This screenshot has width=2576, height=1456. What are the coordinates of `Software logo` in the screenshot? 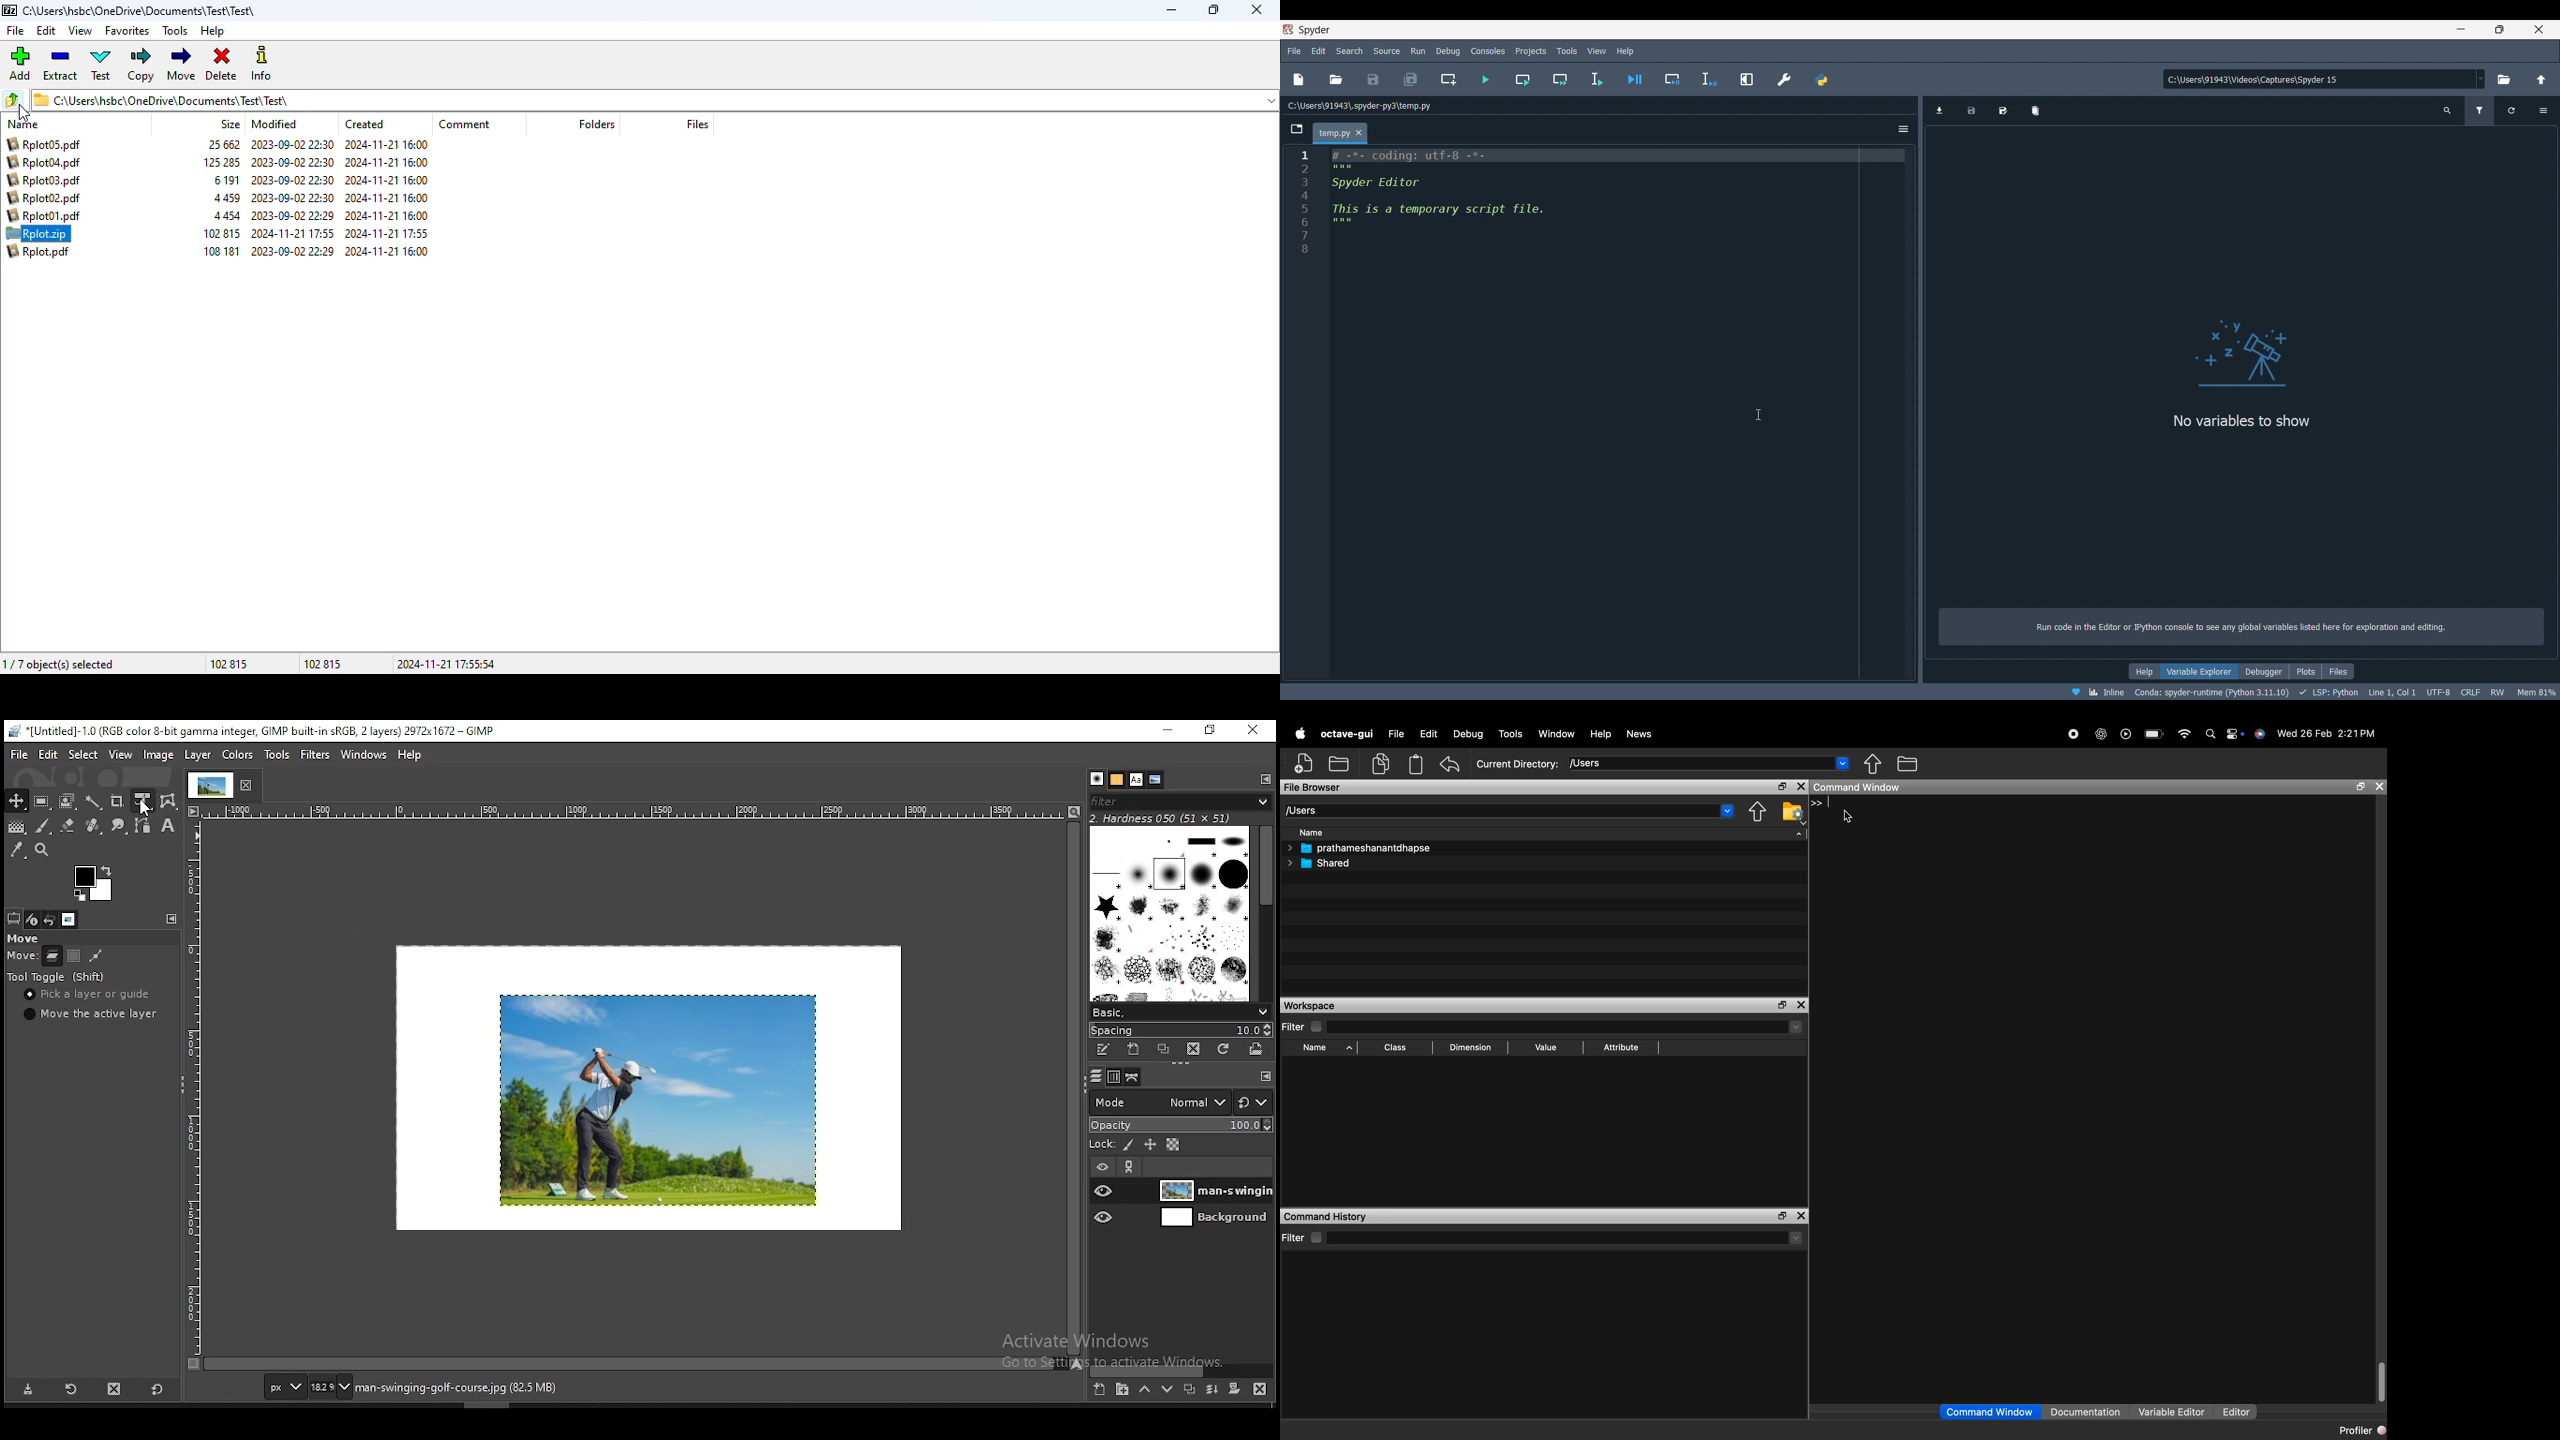 It's located at (1288, 29).